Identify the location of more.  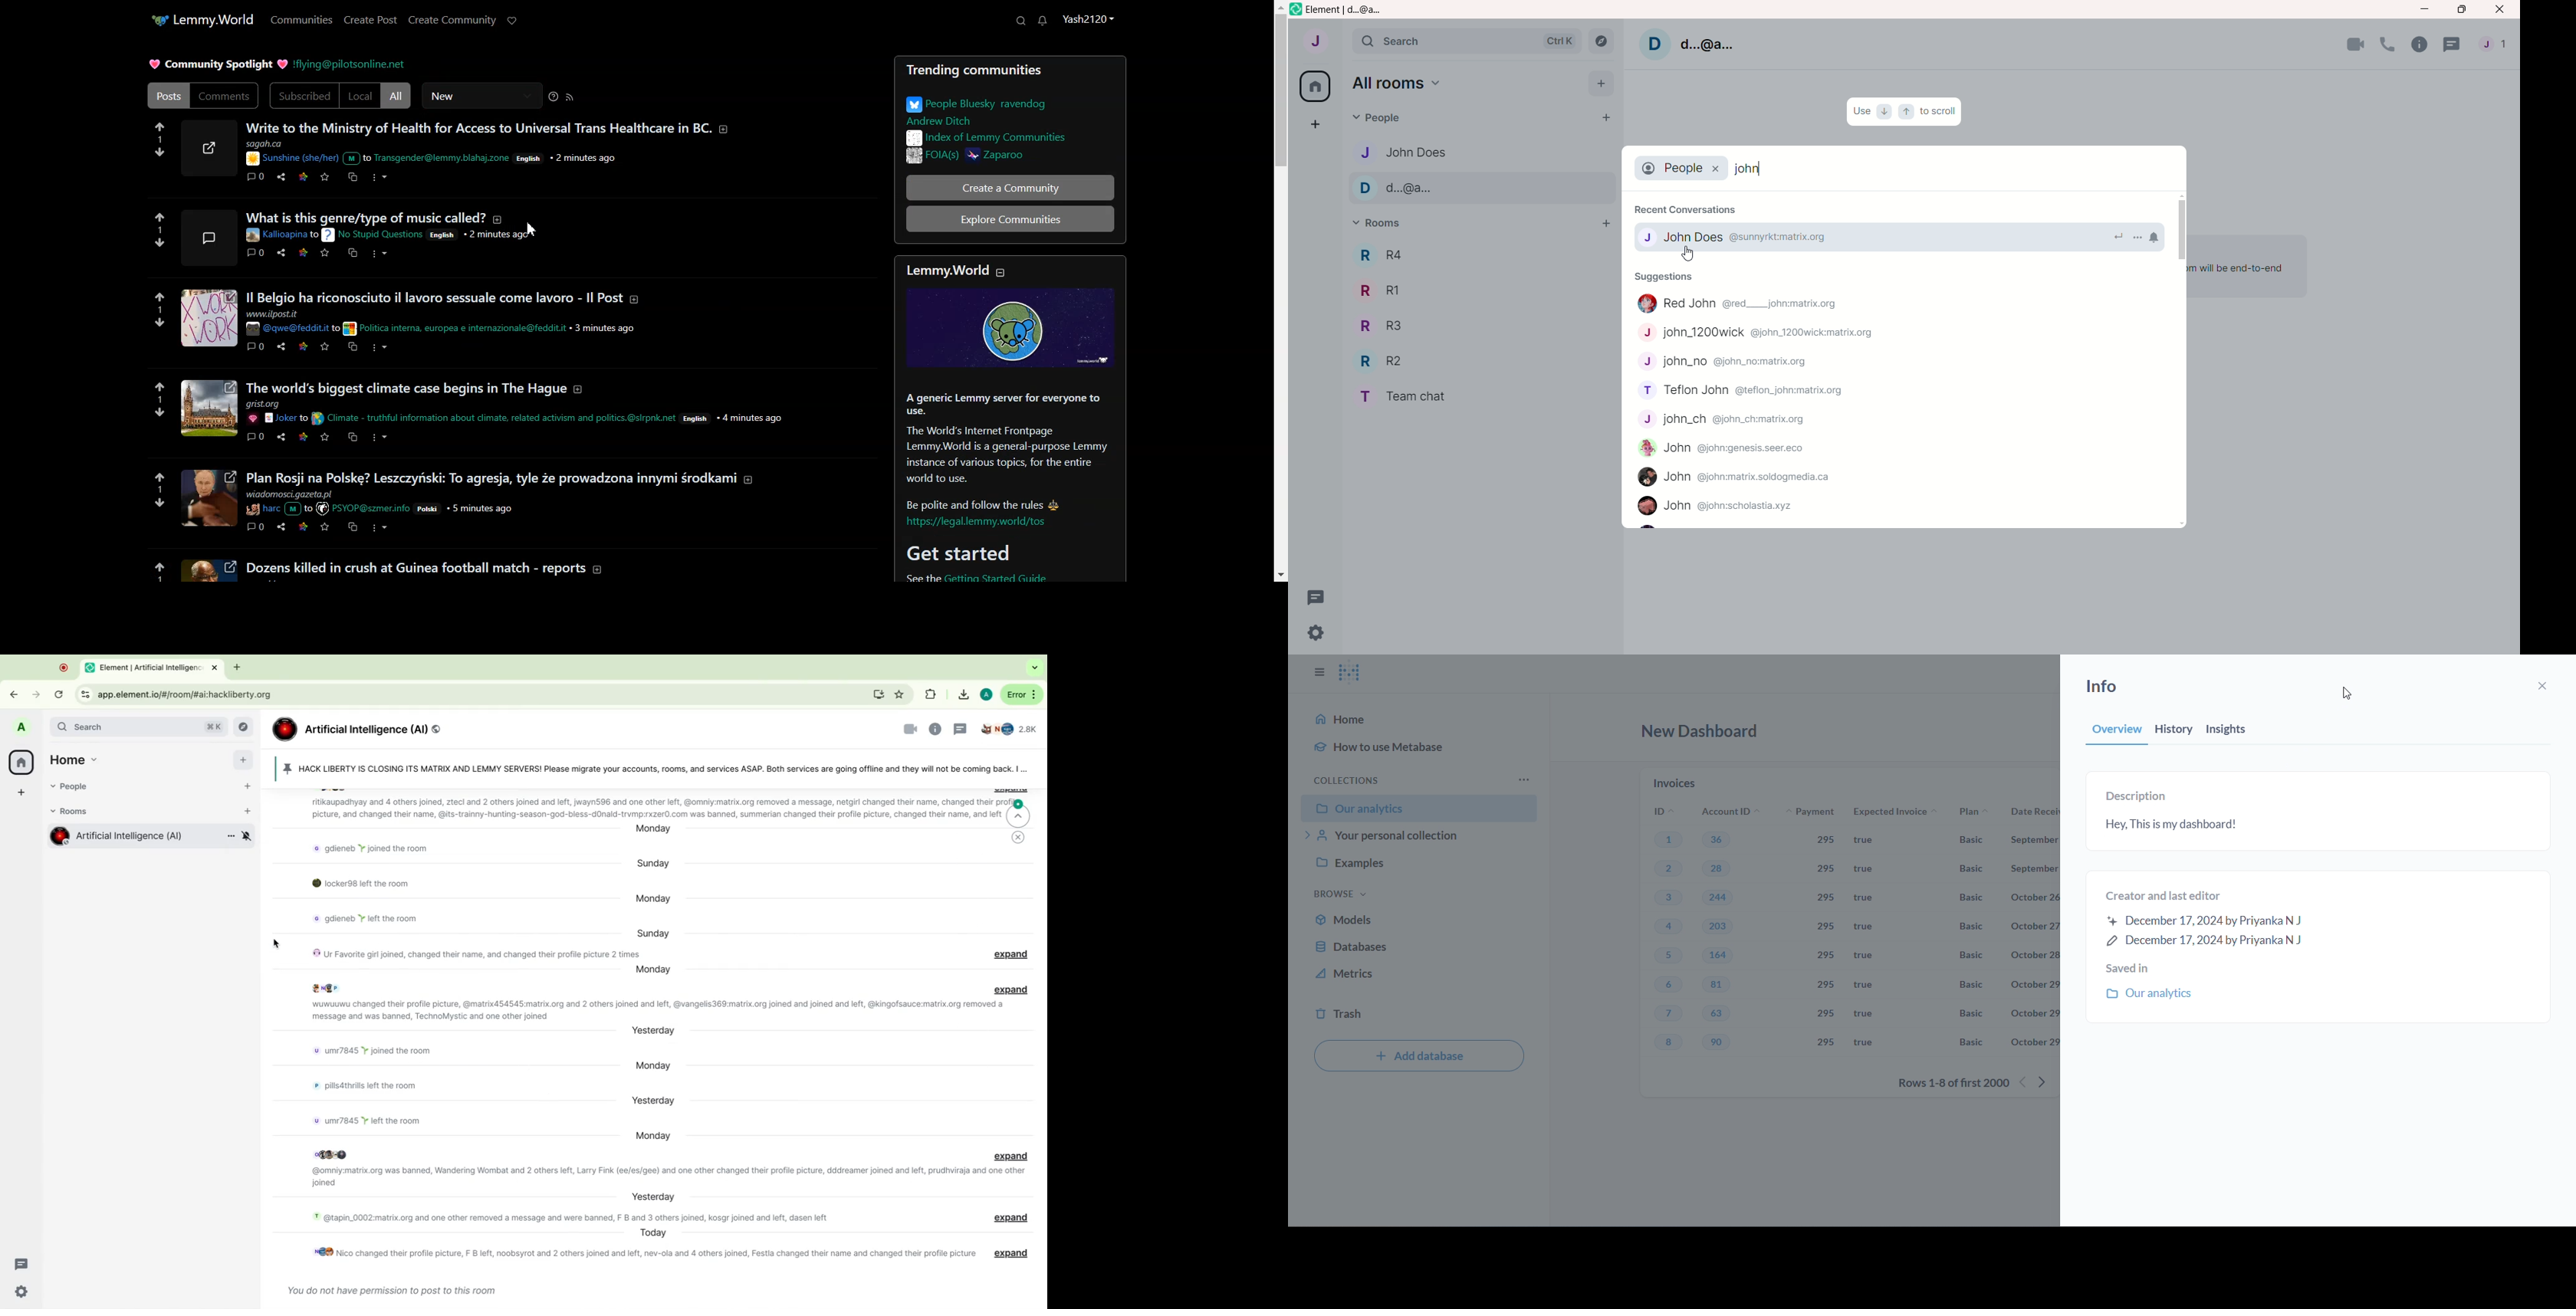
(378, 256).